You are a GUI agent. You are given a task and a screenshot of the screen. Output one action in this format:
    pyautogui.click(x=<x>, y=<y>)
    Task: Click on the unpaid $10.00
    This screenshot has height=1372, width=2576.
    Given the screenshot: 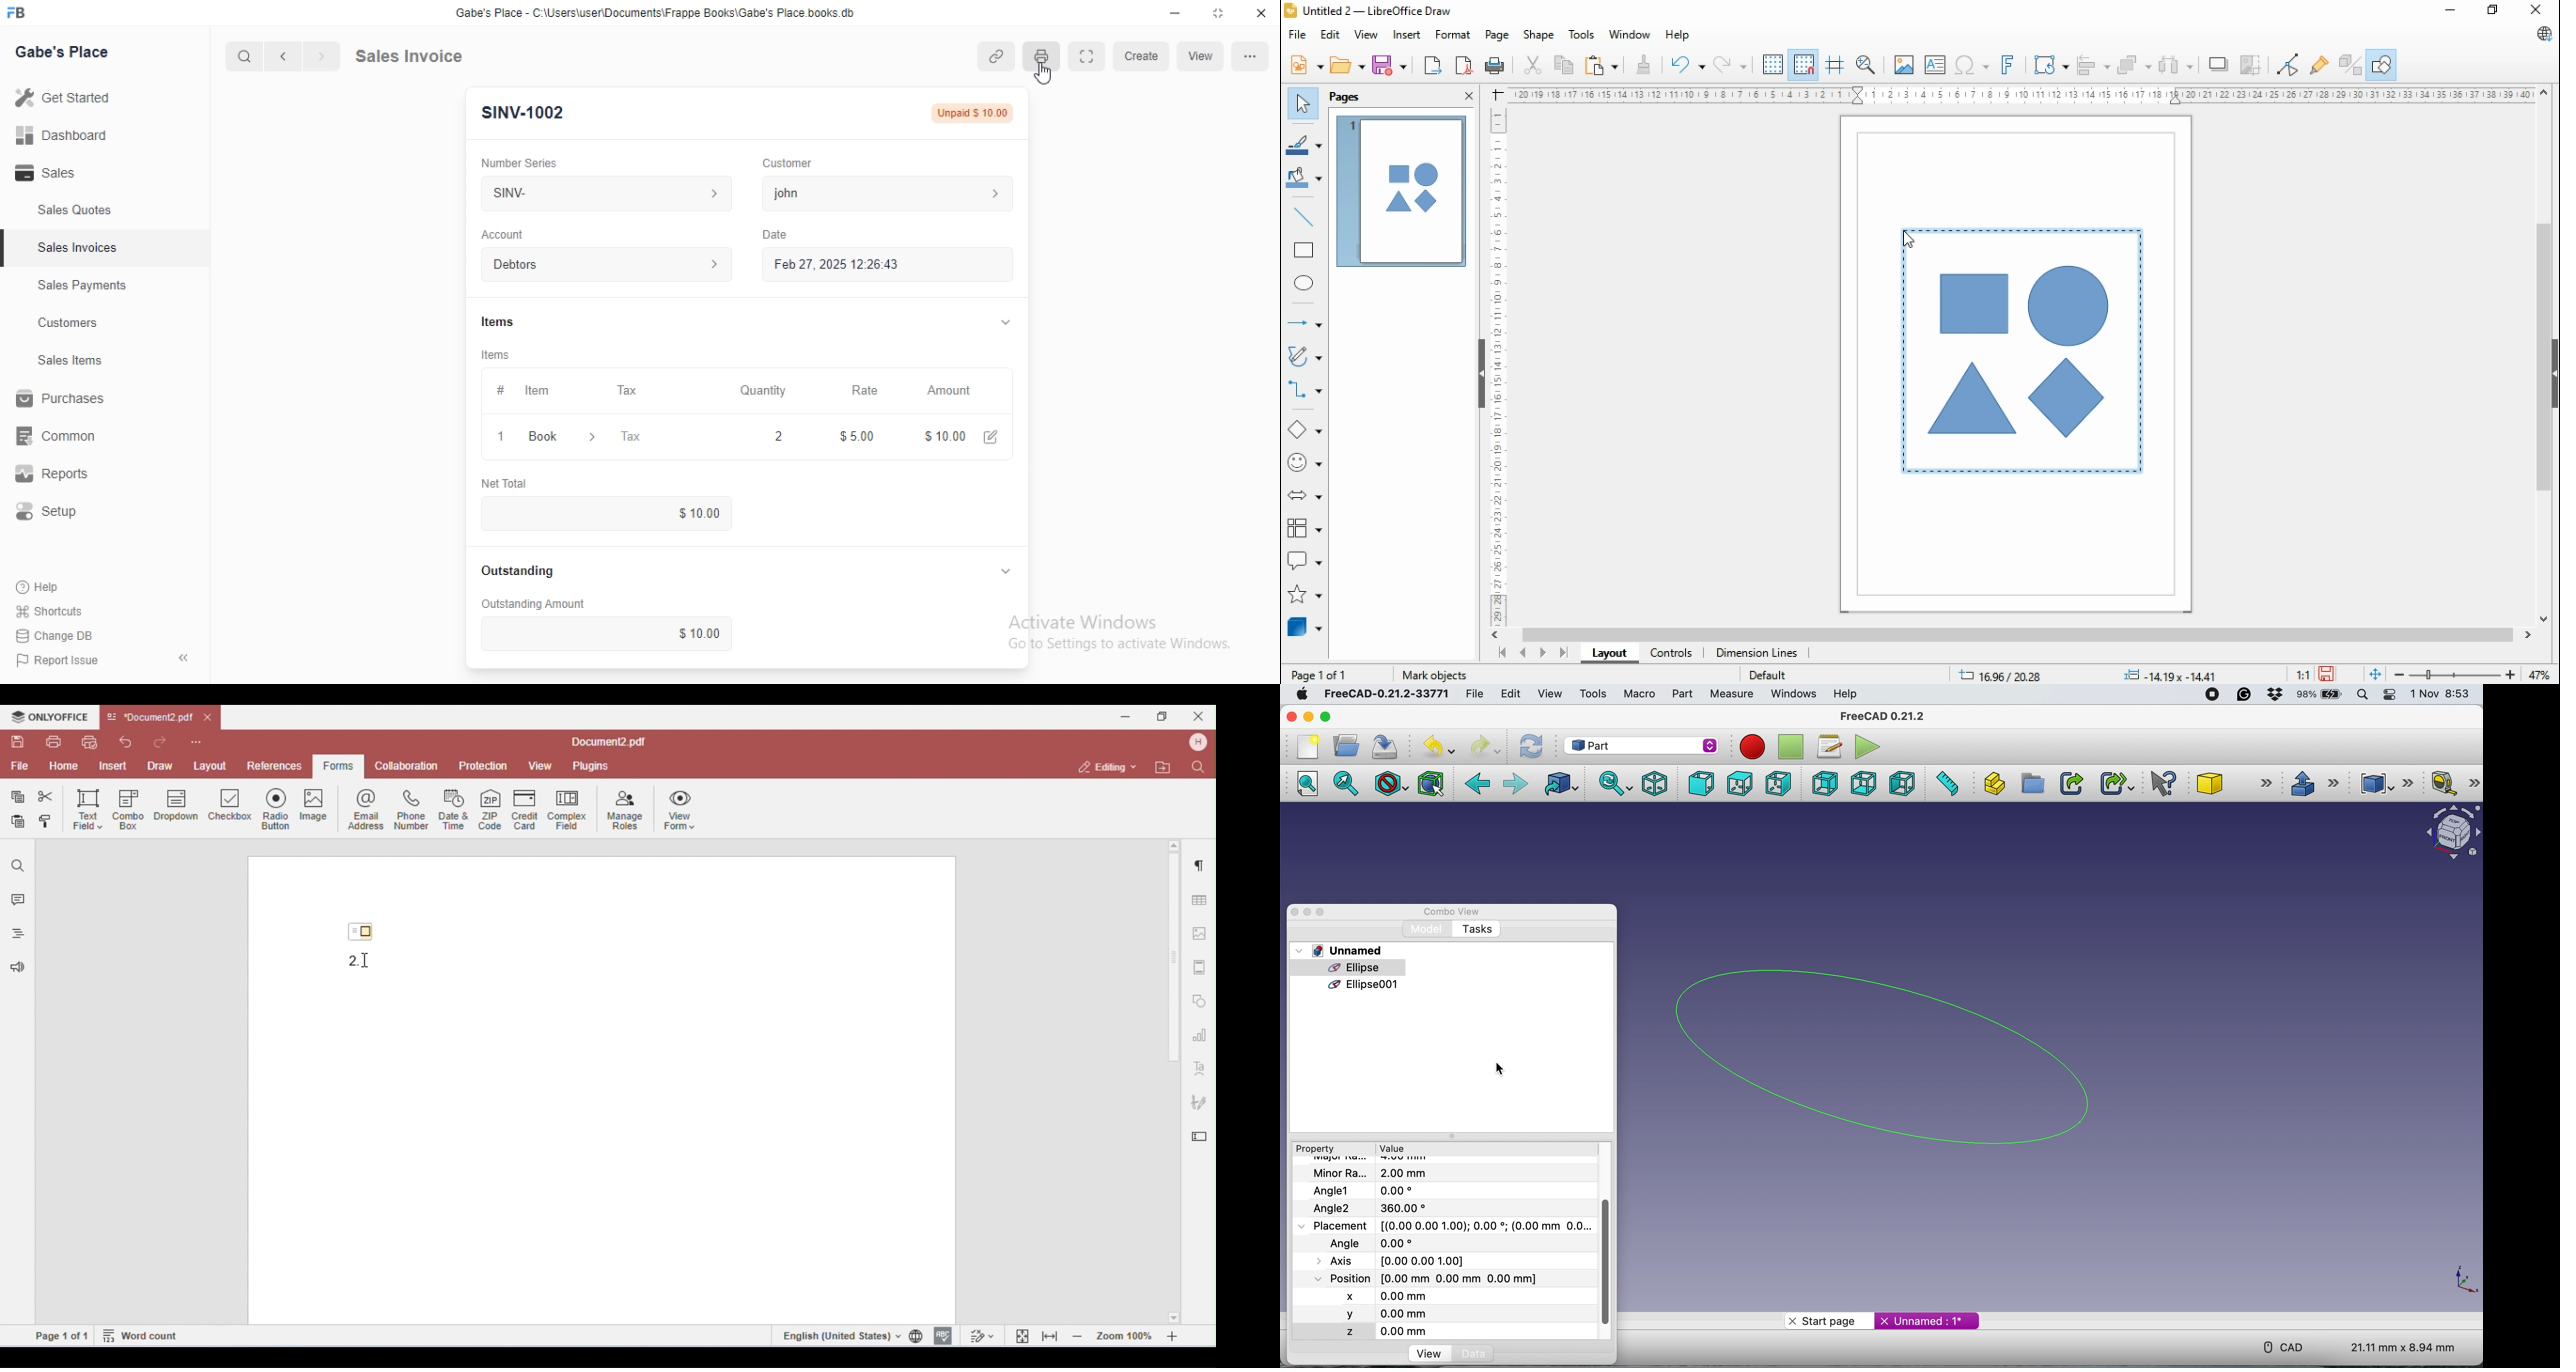 What is the action you would take?
    pyautogui.click(x=972, y=113)
    